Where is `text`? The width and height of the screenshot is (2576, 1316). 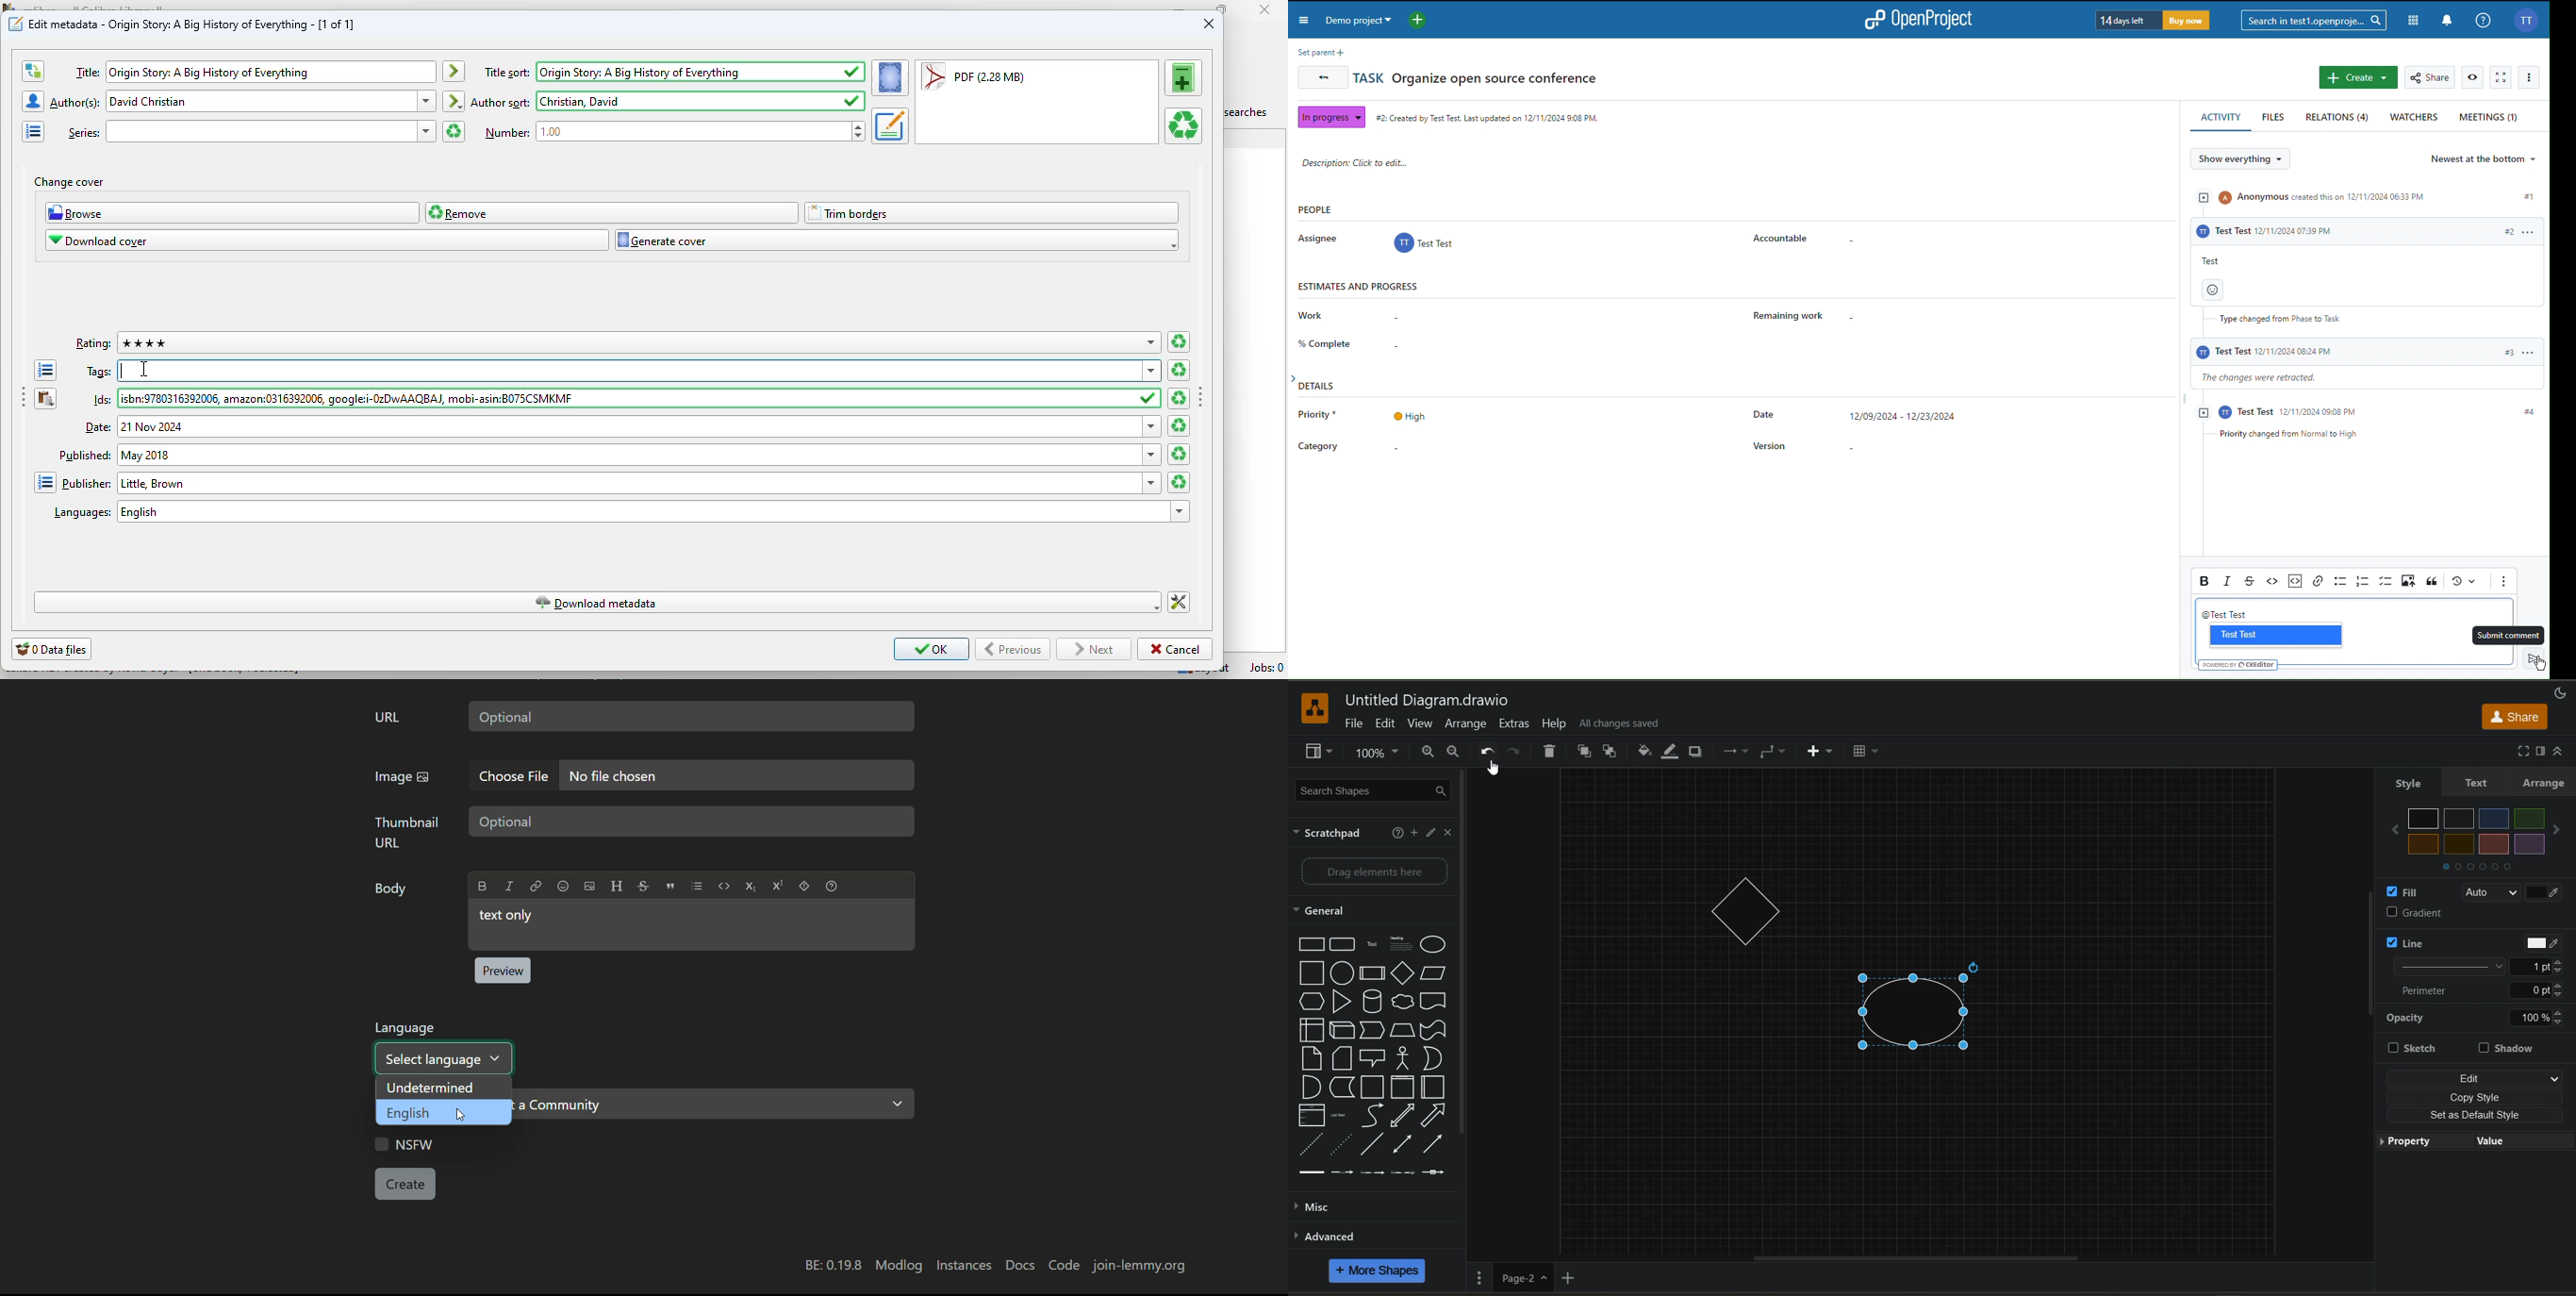 text is located at coordinates (2479, 784).